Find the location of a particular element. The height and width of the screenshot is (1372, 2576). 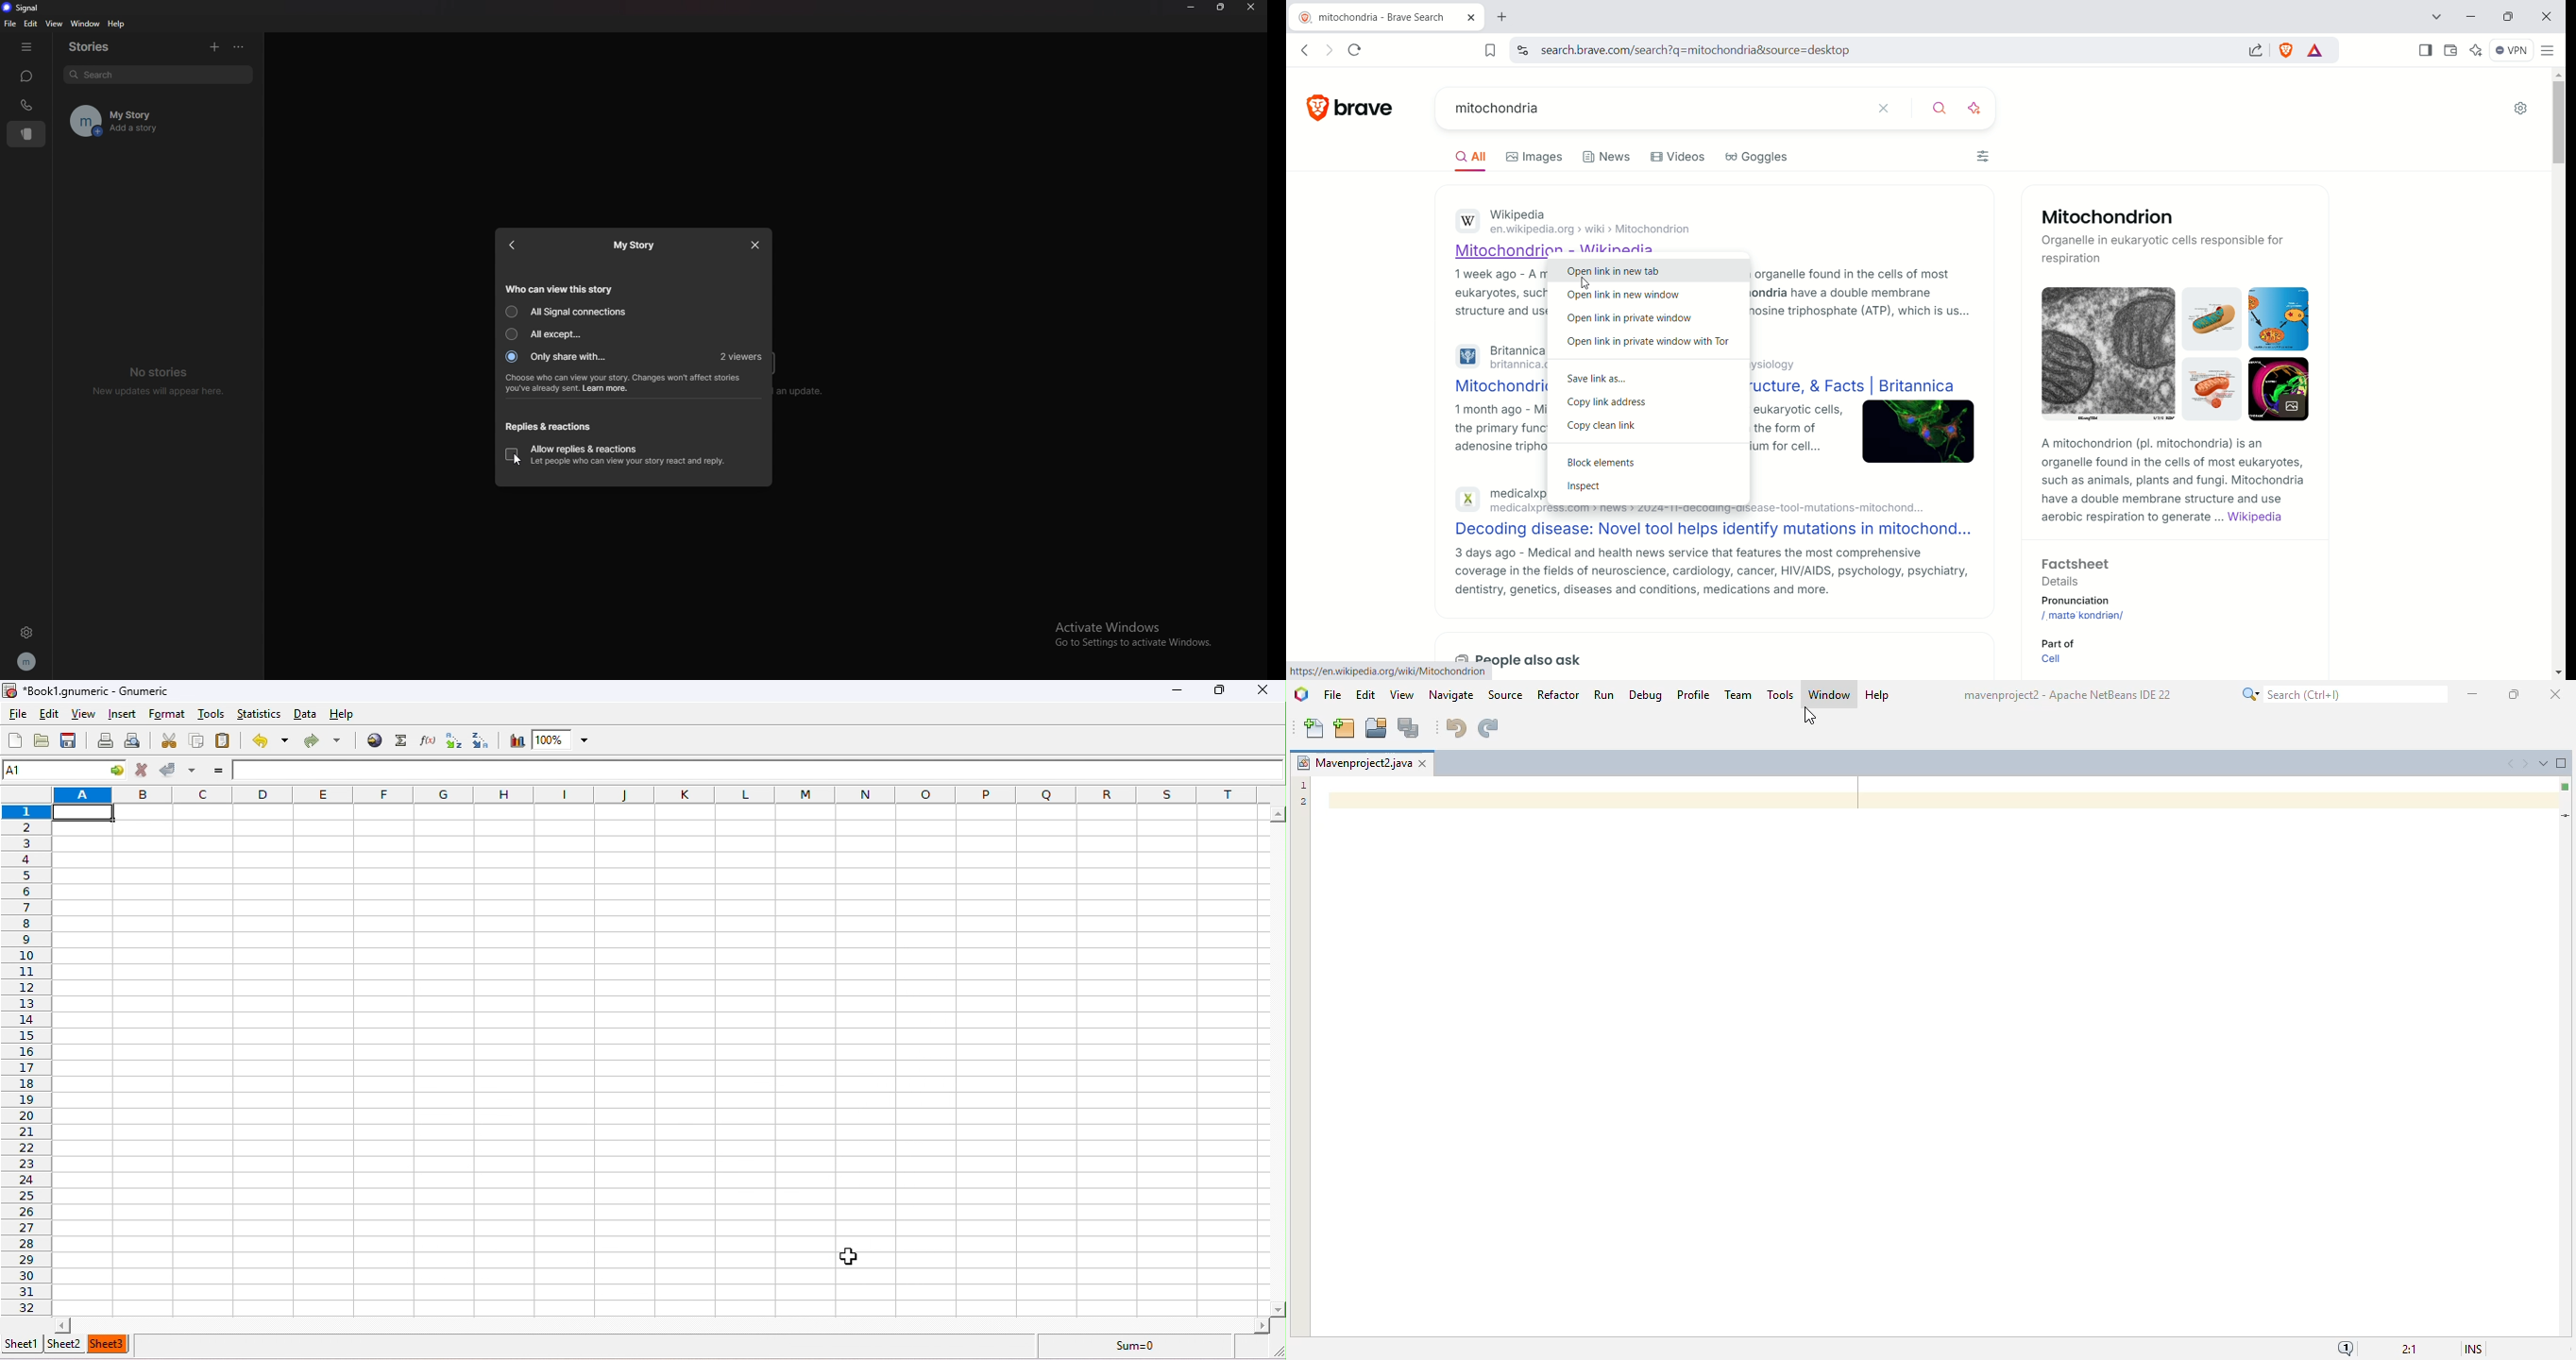

open a file is located at coordinates (44, 742).